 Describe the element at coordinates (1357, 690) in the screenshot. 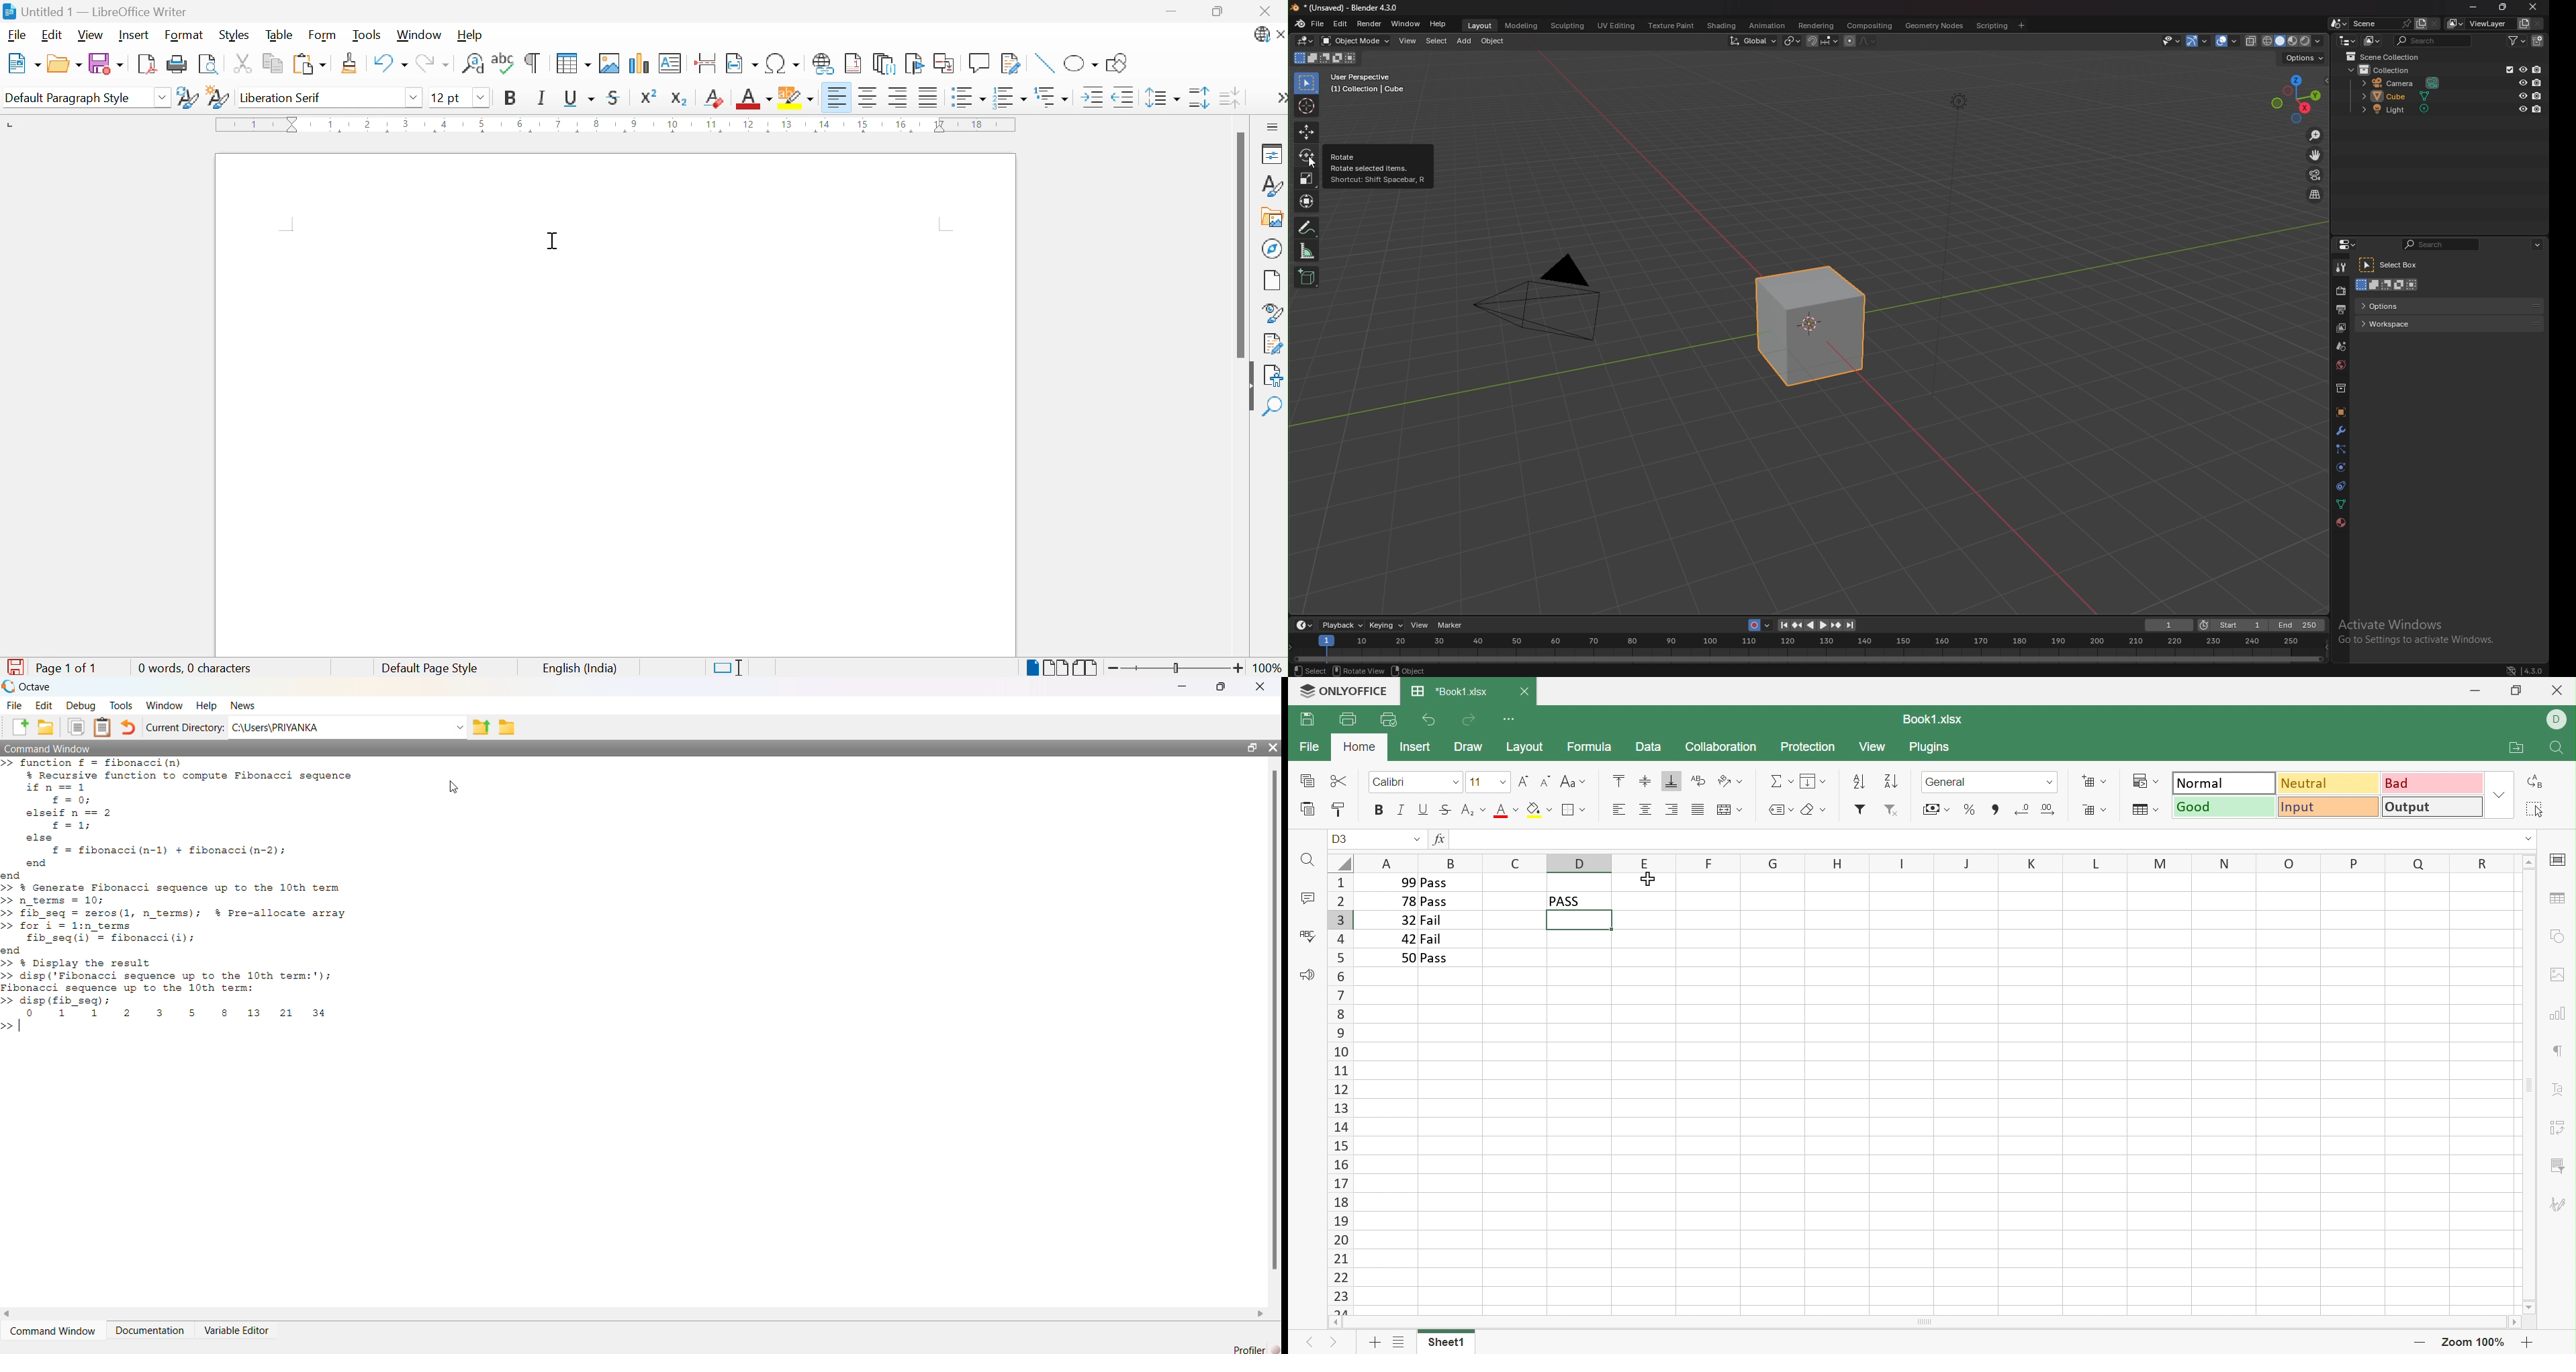

I see `ONLYOFFICE` at that location.